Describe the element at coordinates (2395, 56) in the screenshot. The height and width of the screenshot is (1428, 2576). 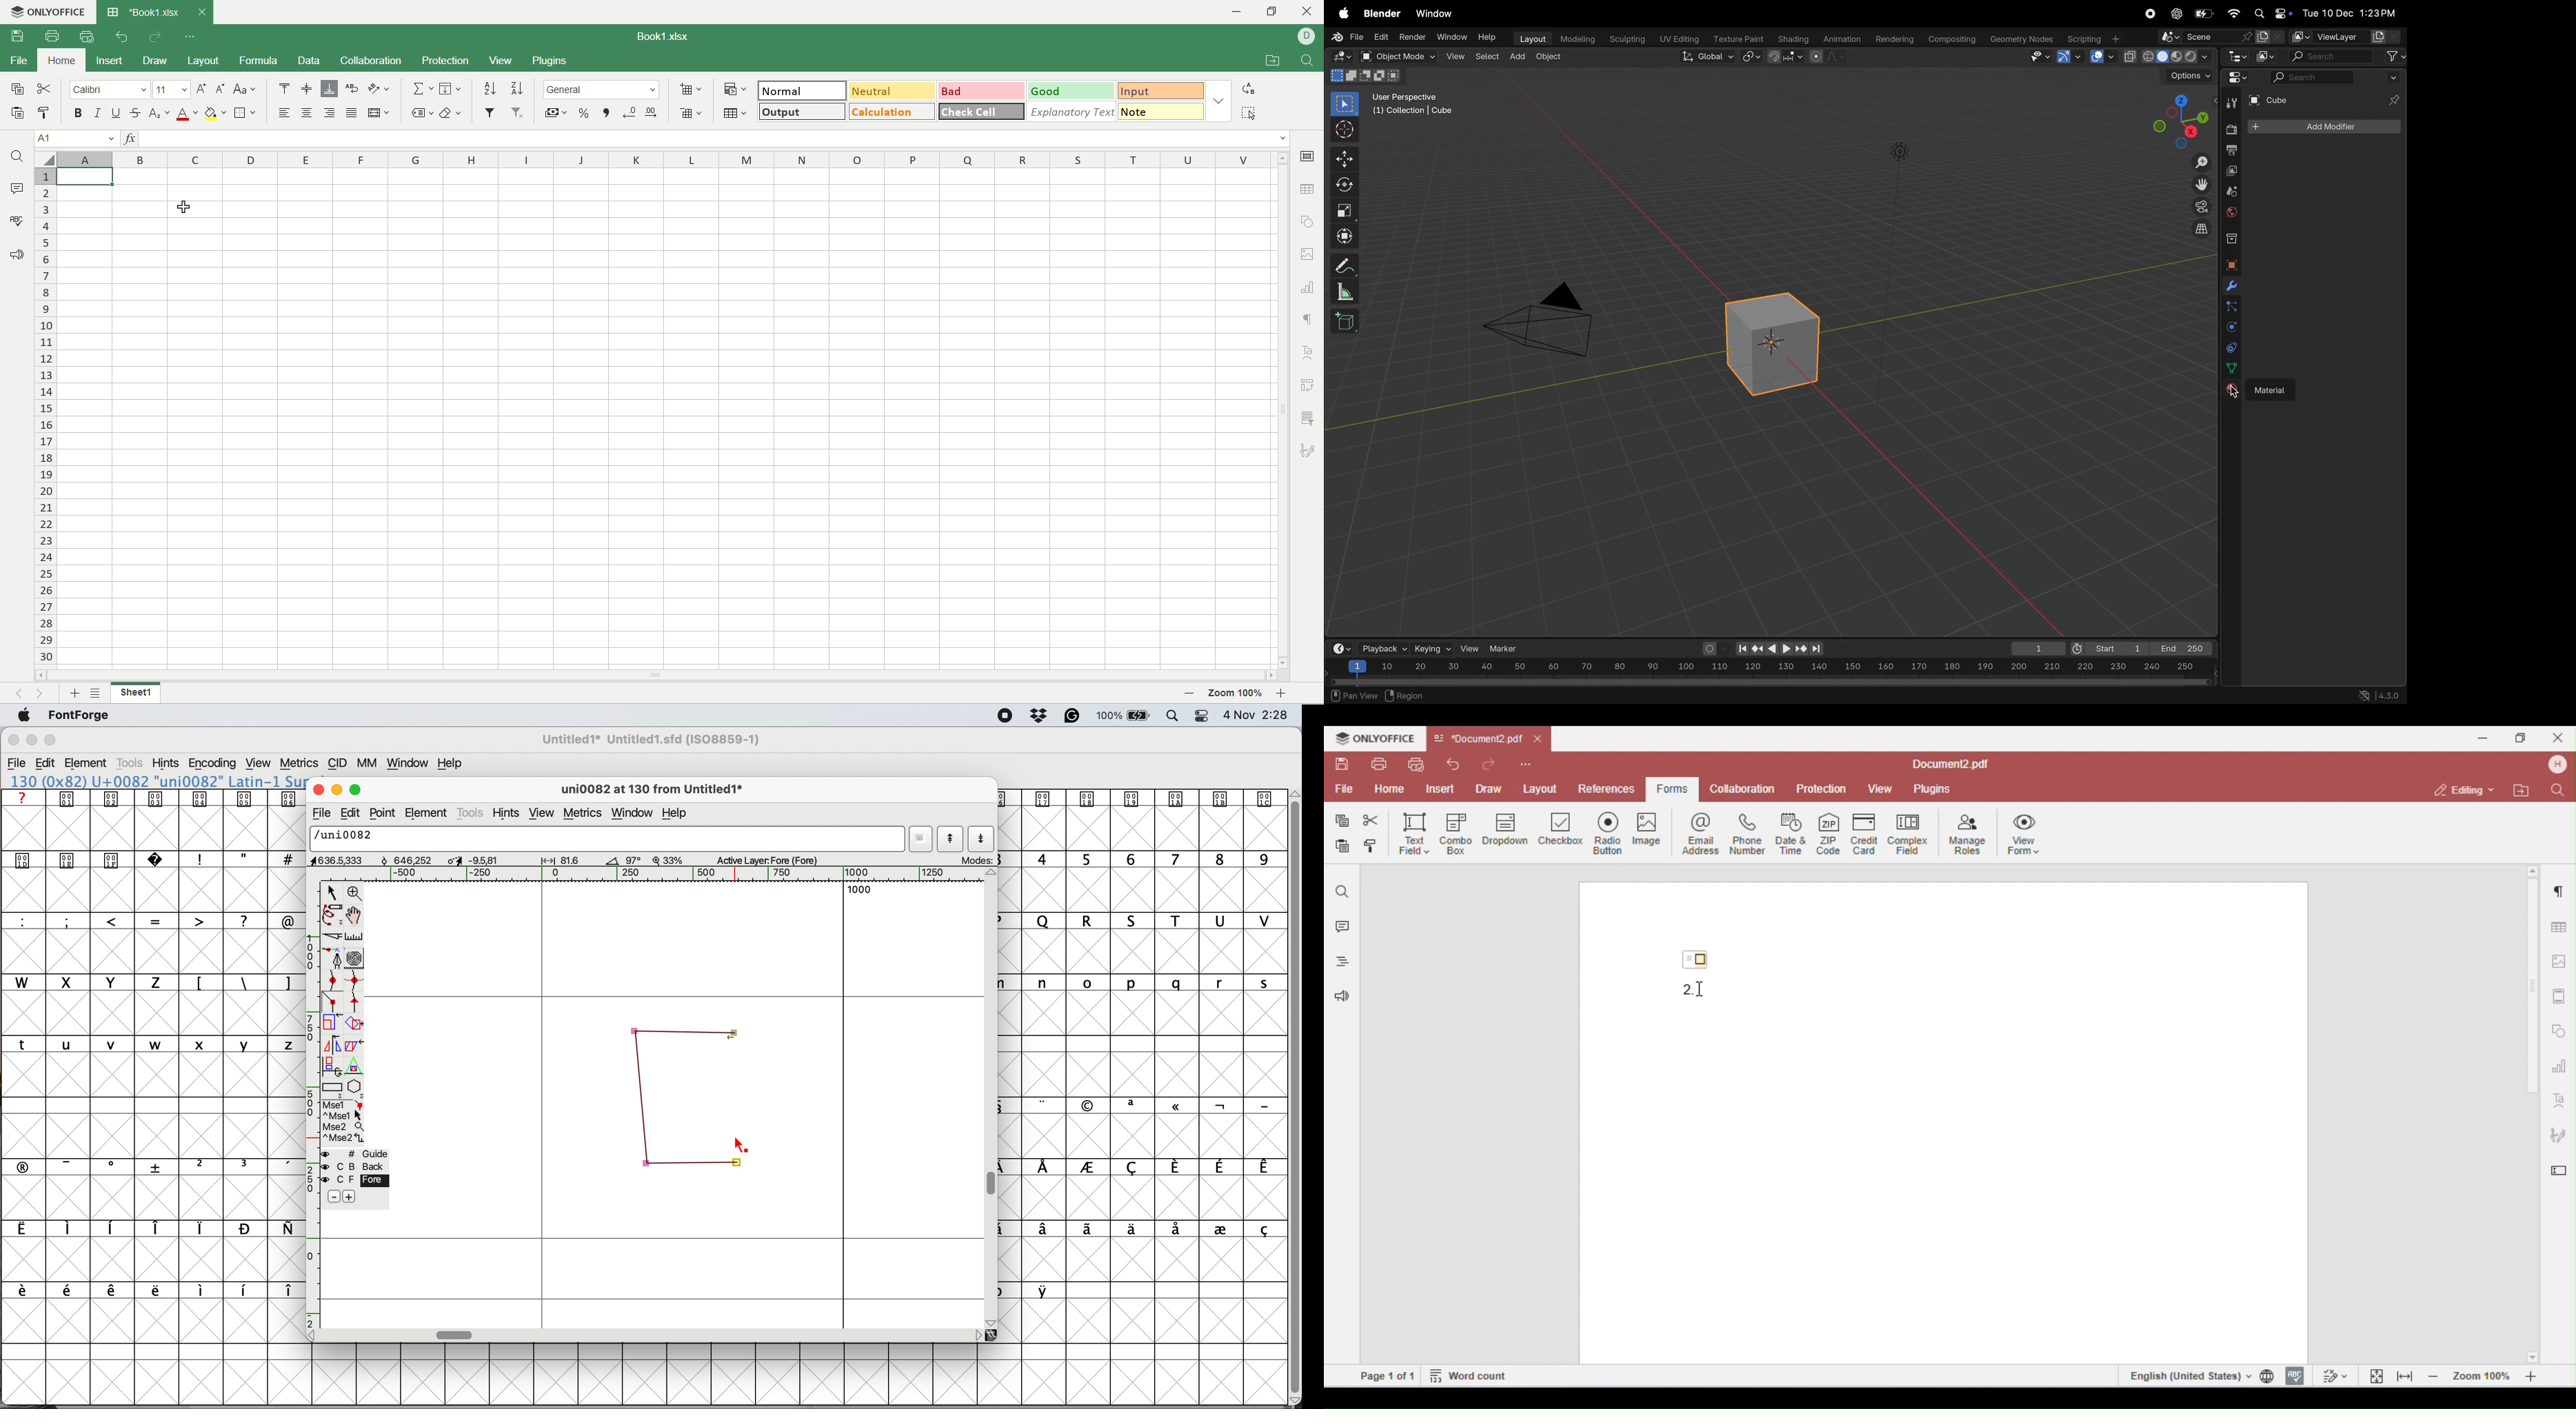
I see `filter` at that location.